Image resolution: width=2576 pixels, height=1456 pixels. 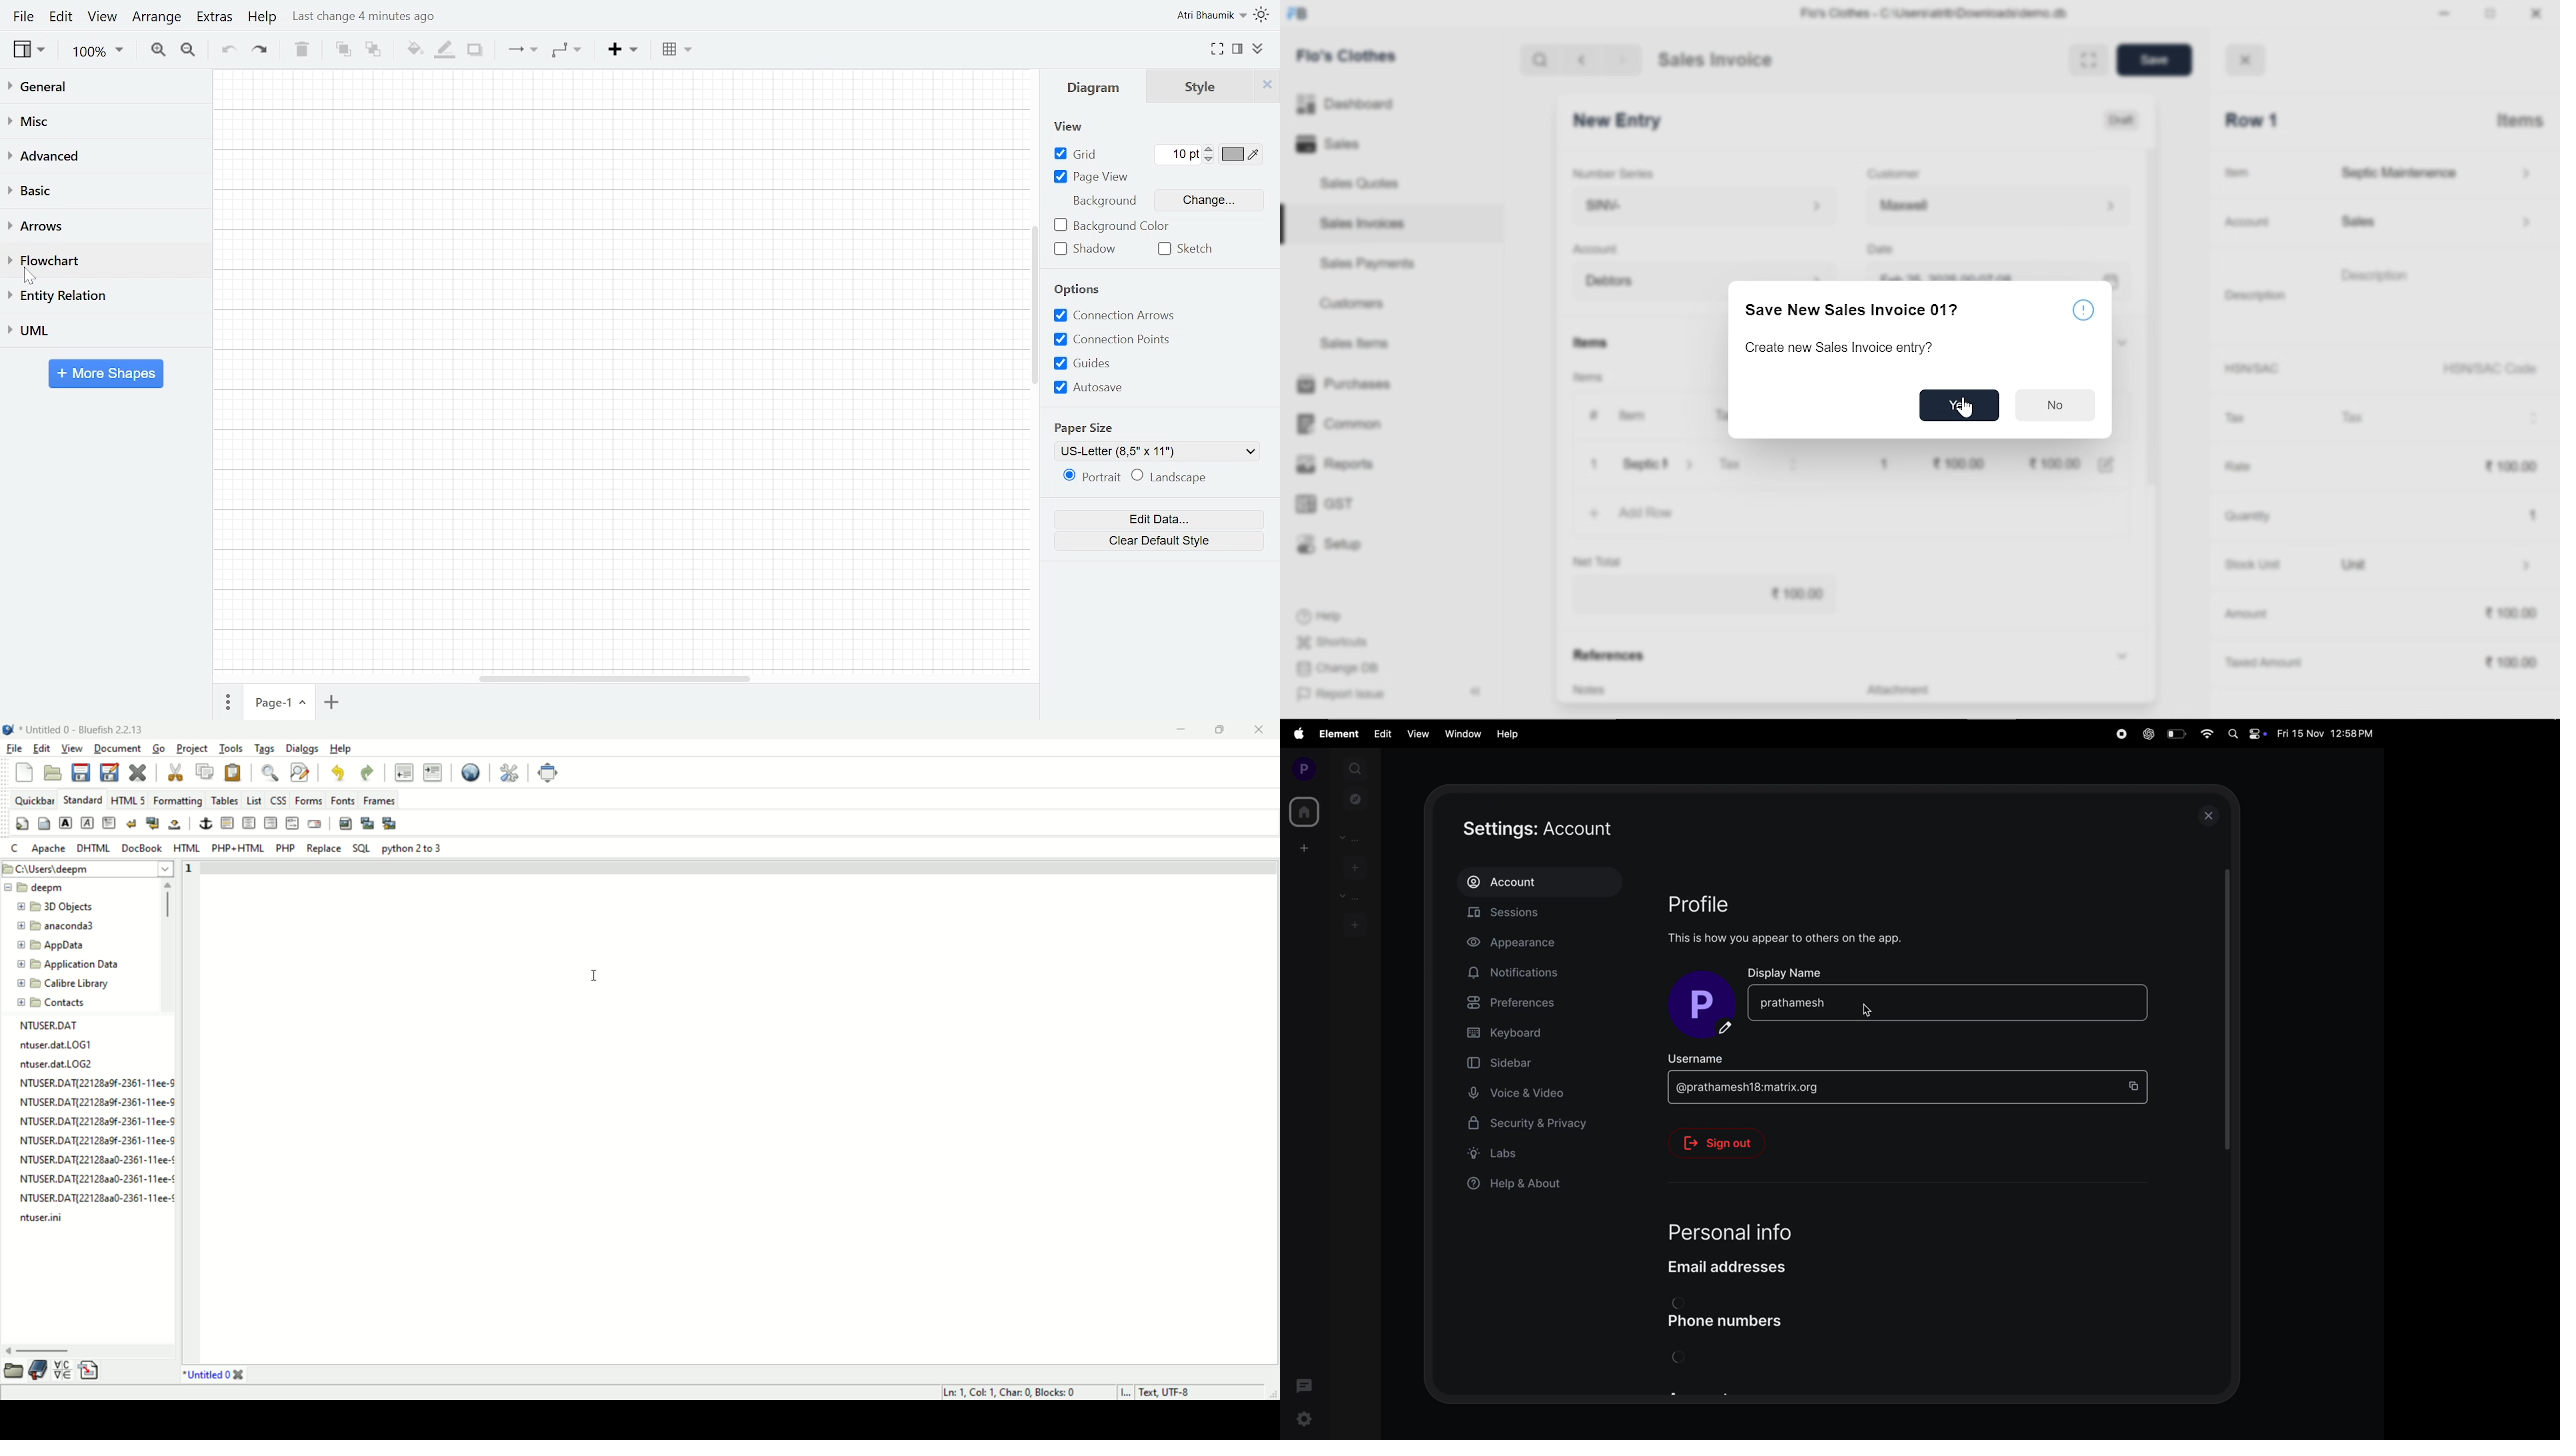 I want to click on To front, so click(x=343, y=51).